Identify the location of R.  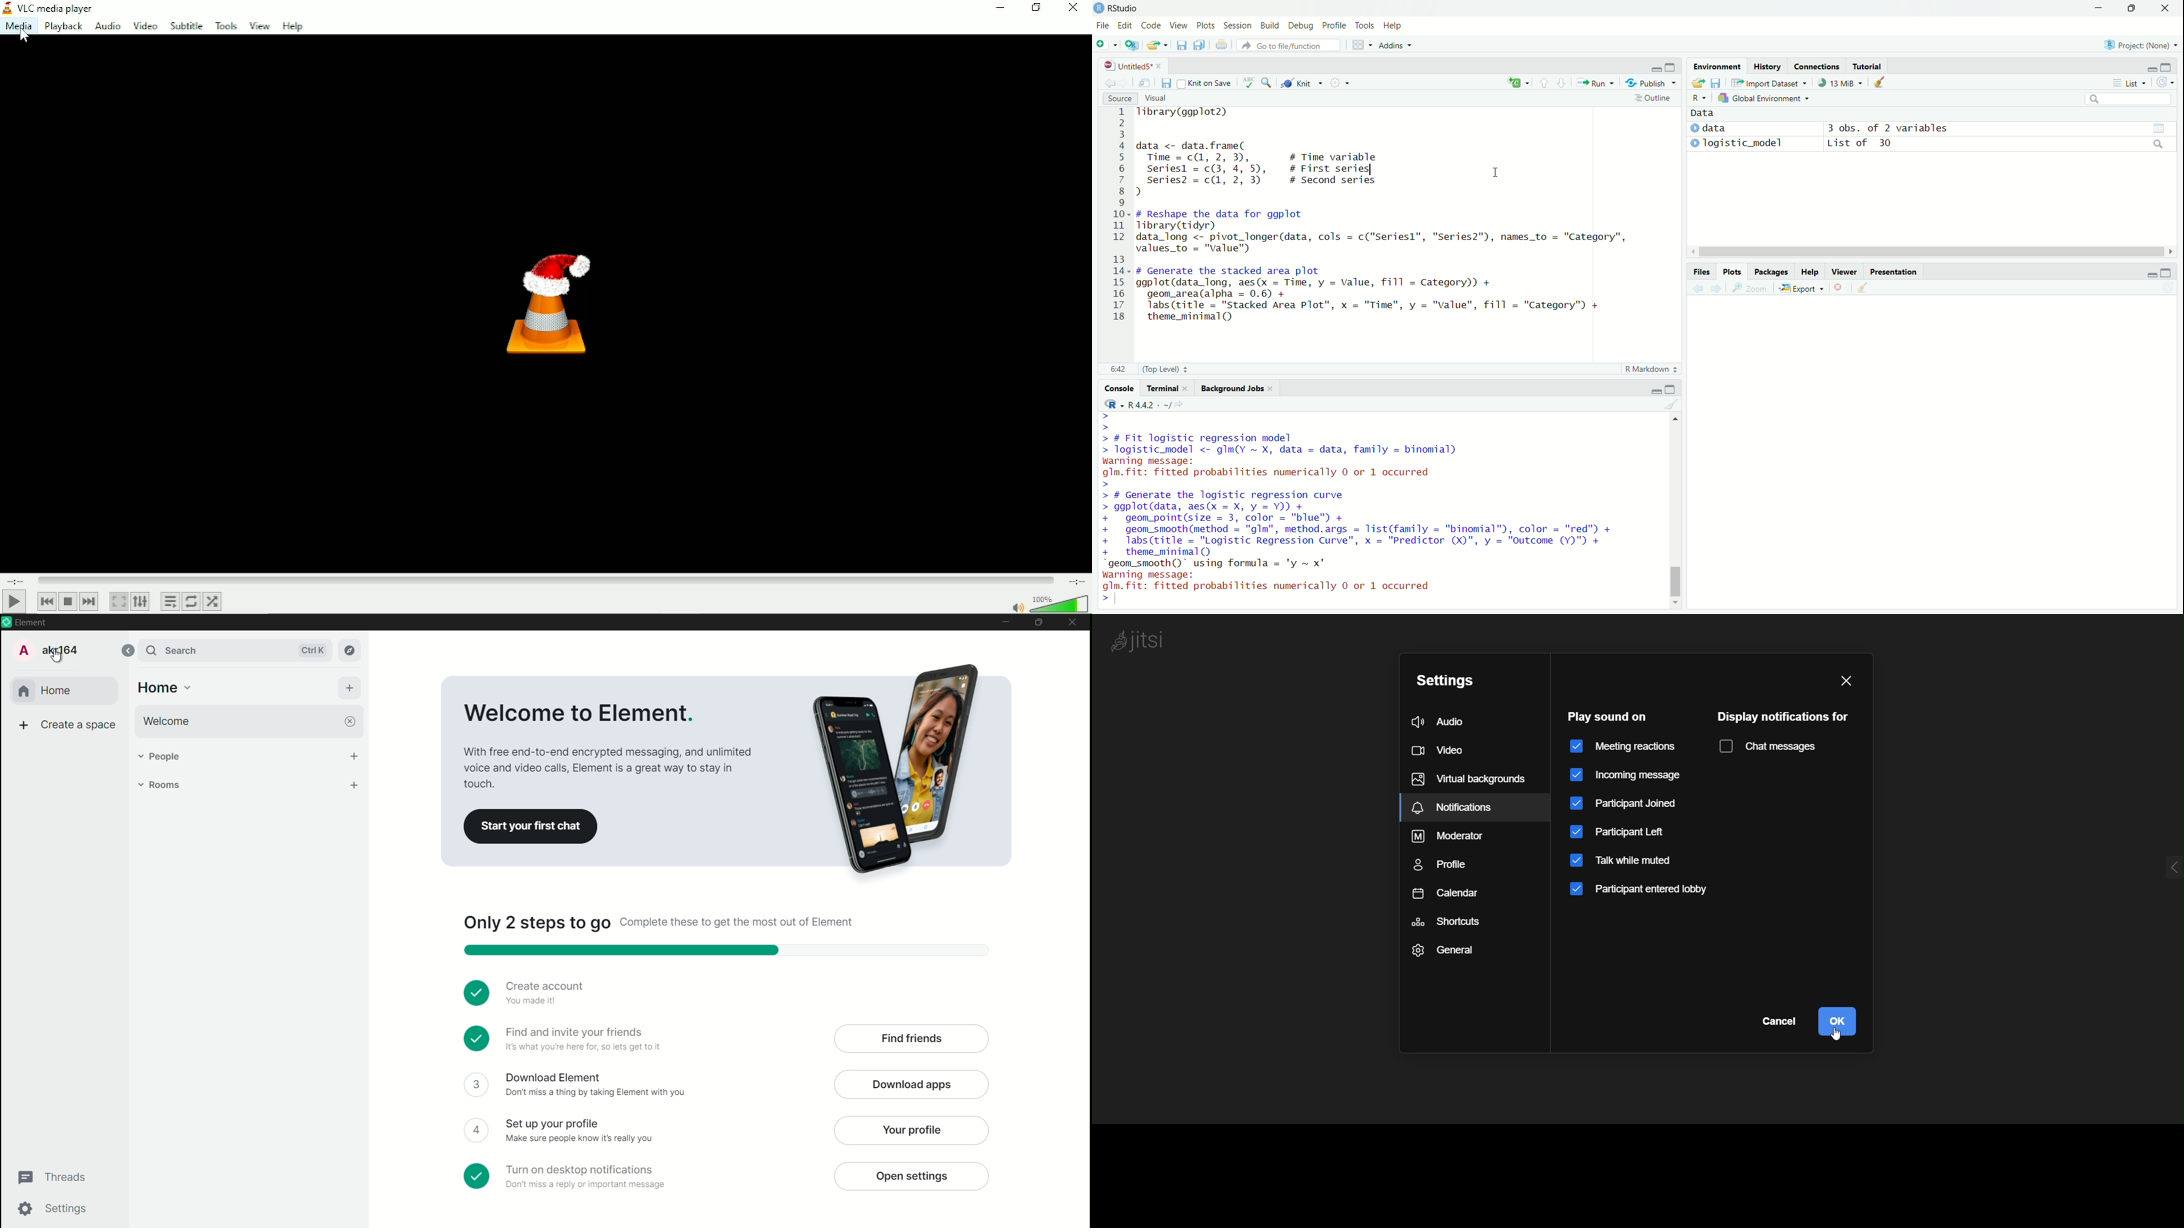
(2107, 44).